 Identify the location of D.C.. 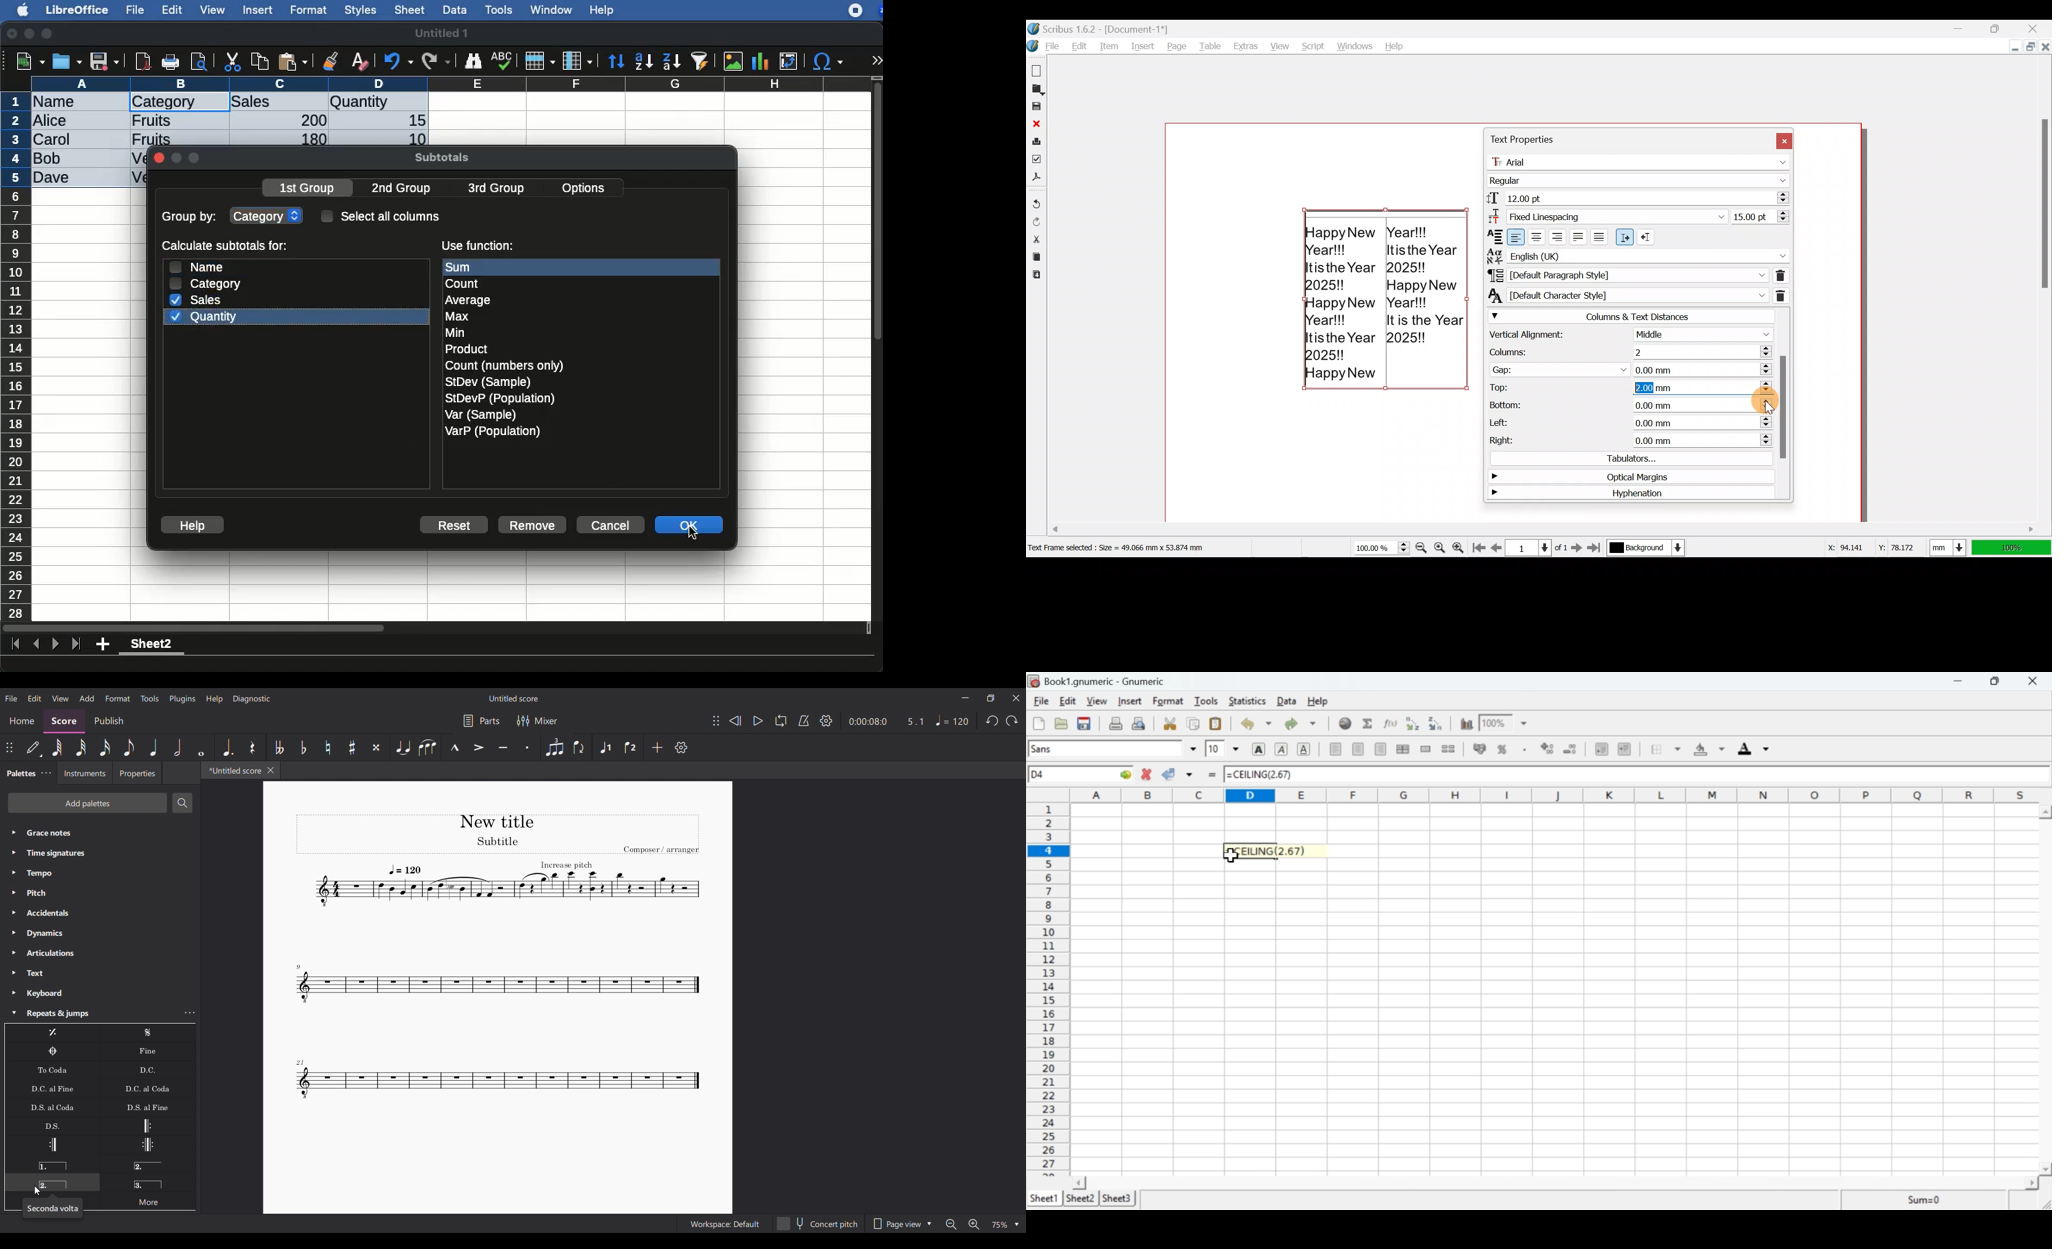
(147, 1070).